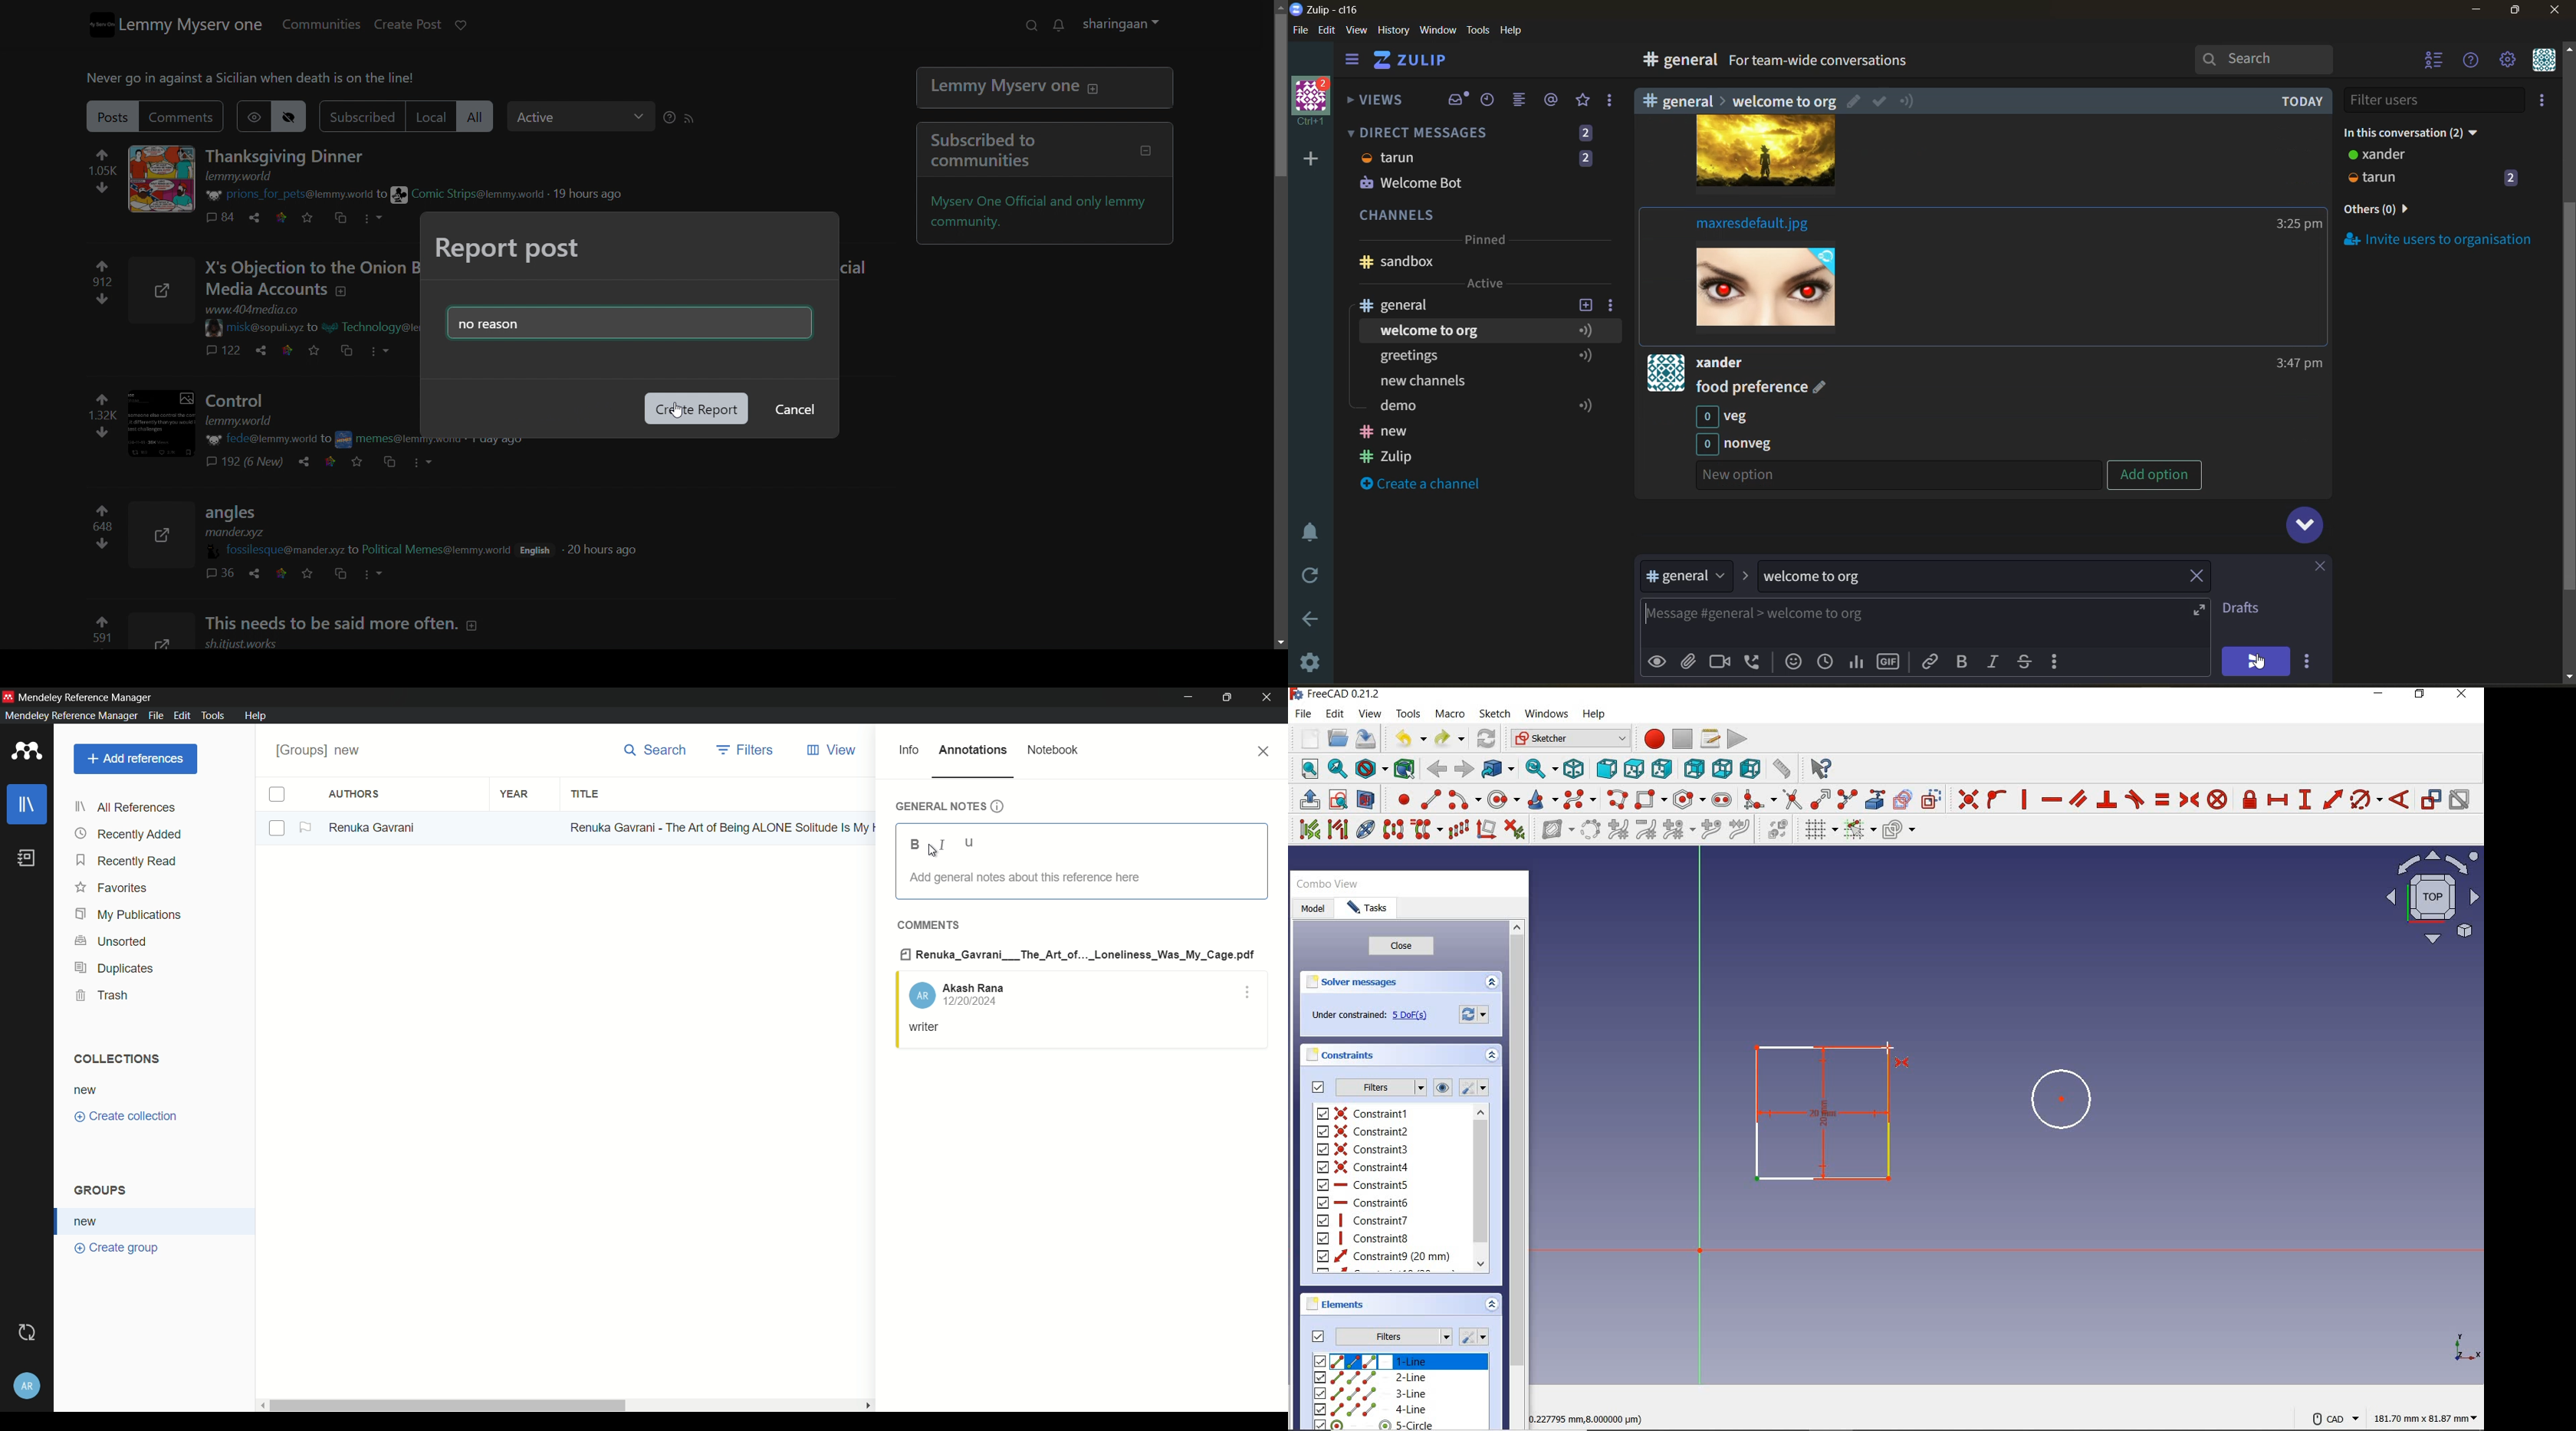 This screenshot has width=2576, height=1456. I want to click on add video call, so click(1723, 664).